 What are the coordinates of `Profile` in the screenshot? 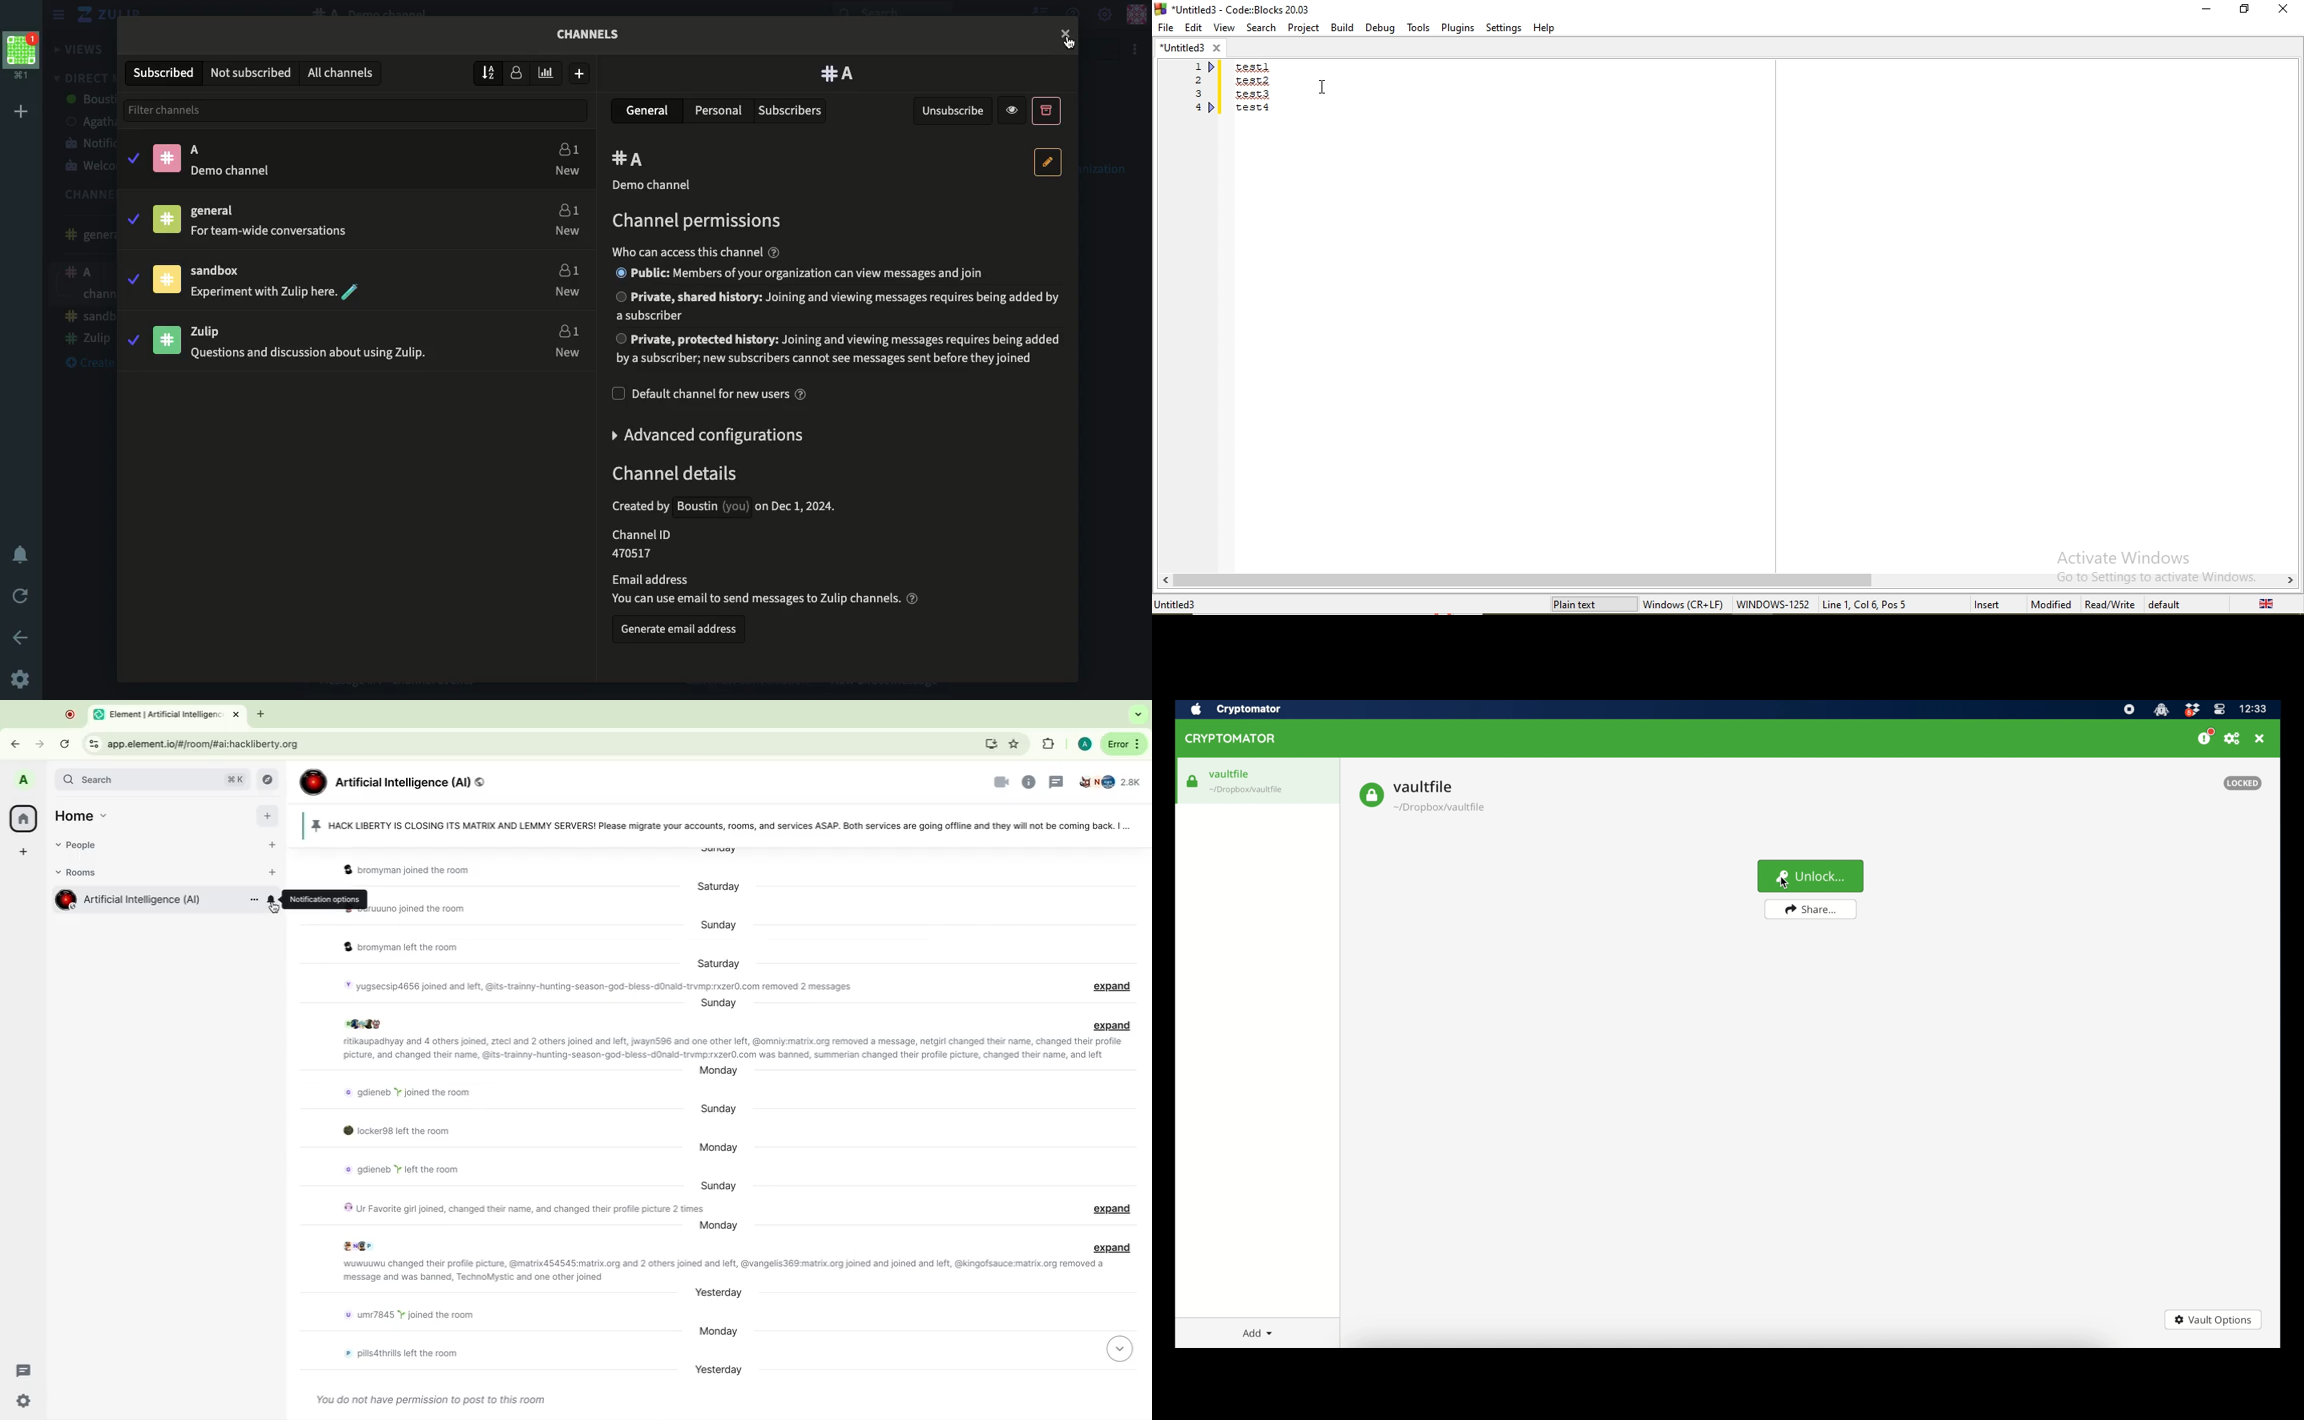 It's located at (25, 782).